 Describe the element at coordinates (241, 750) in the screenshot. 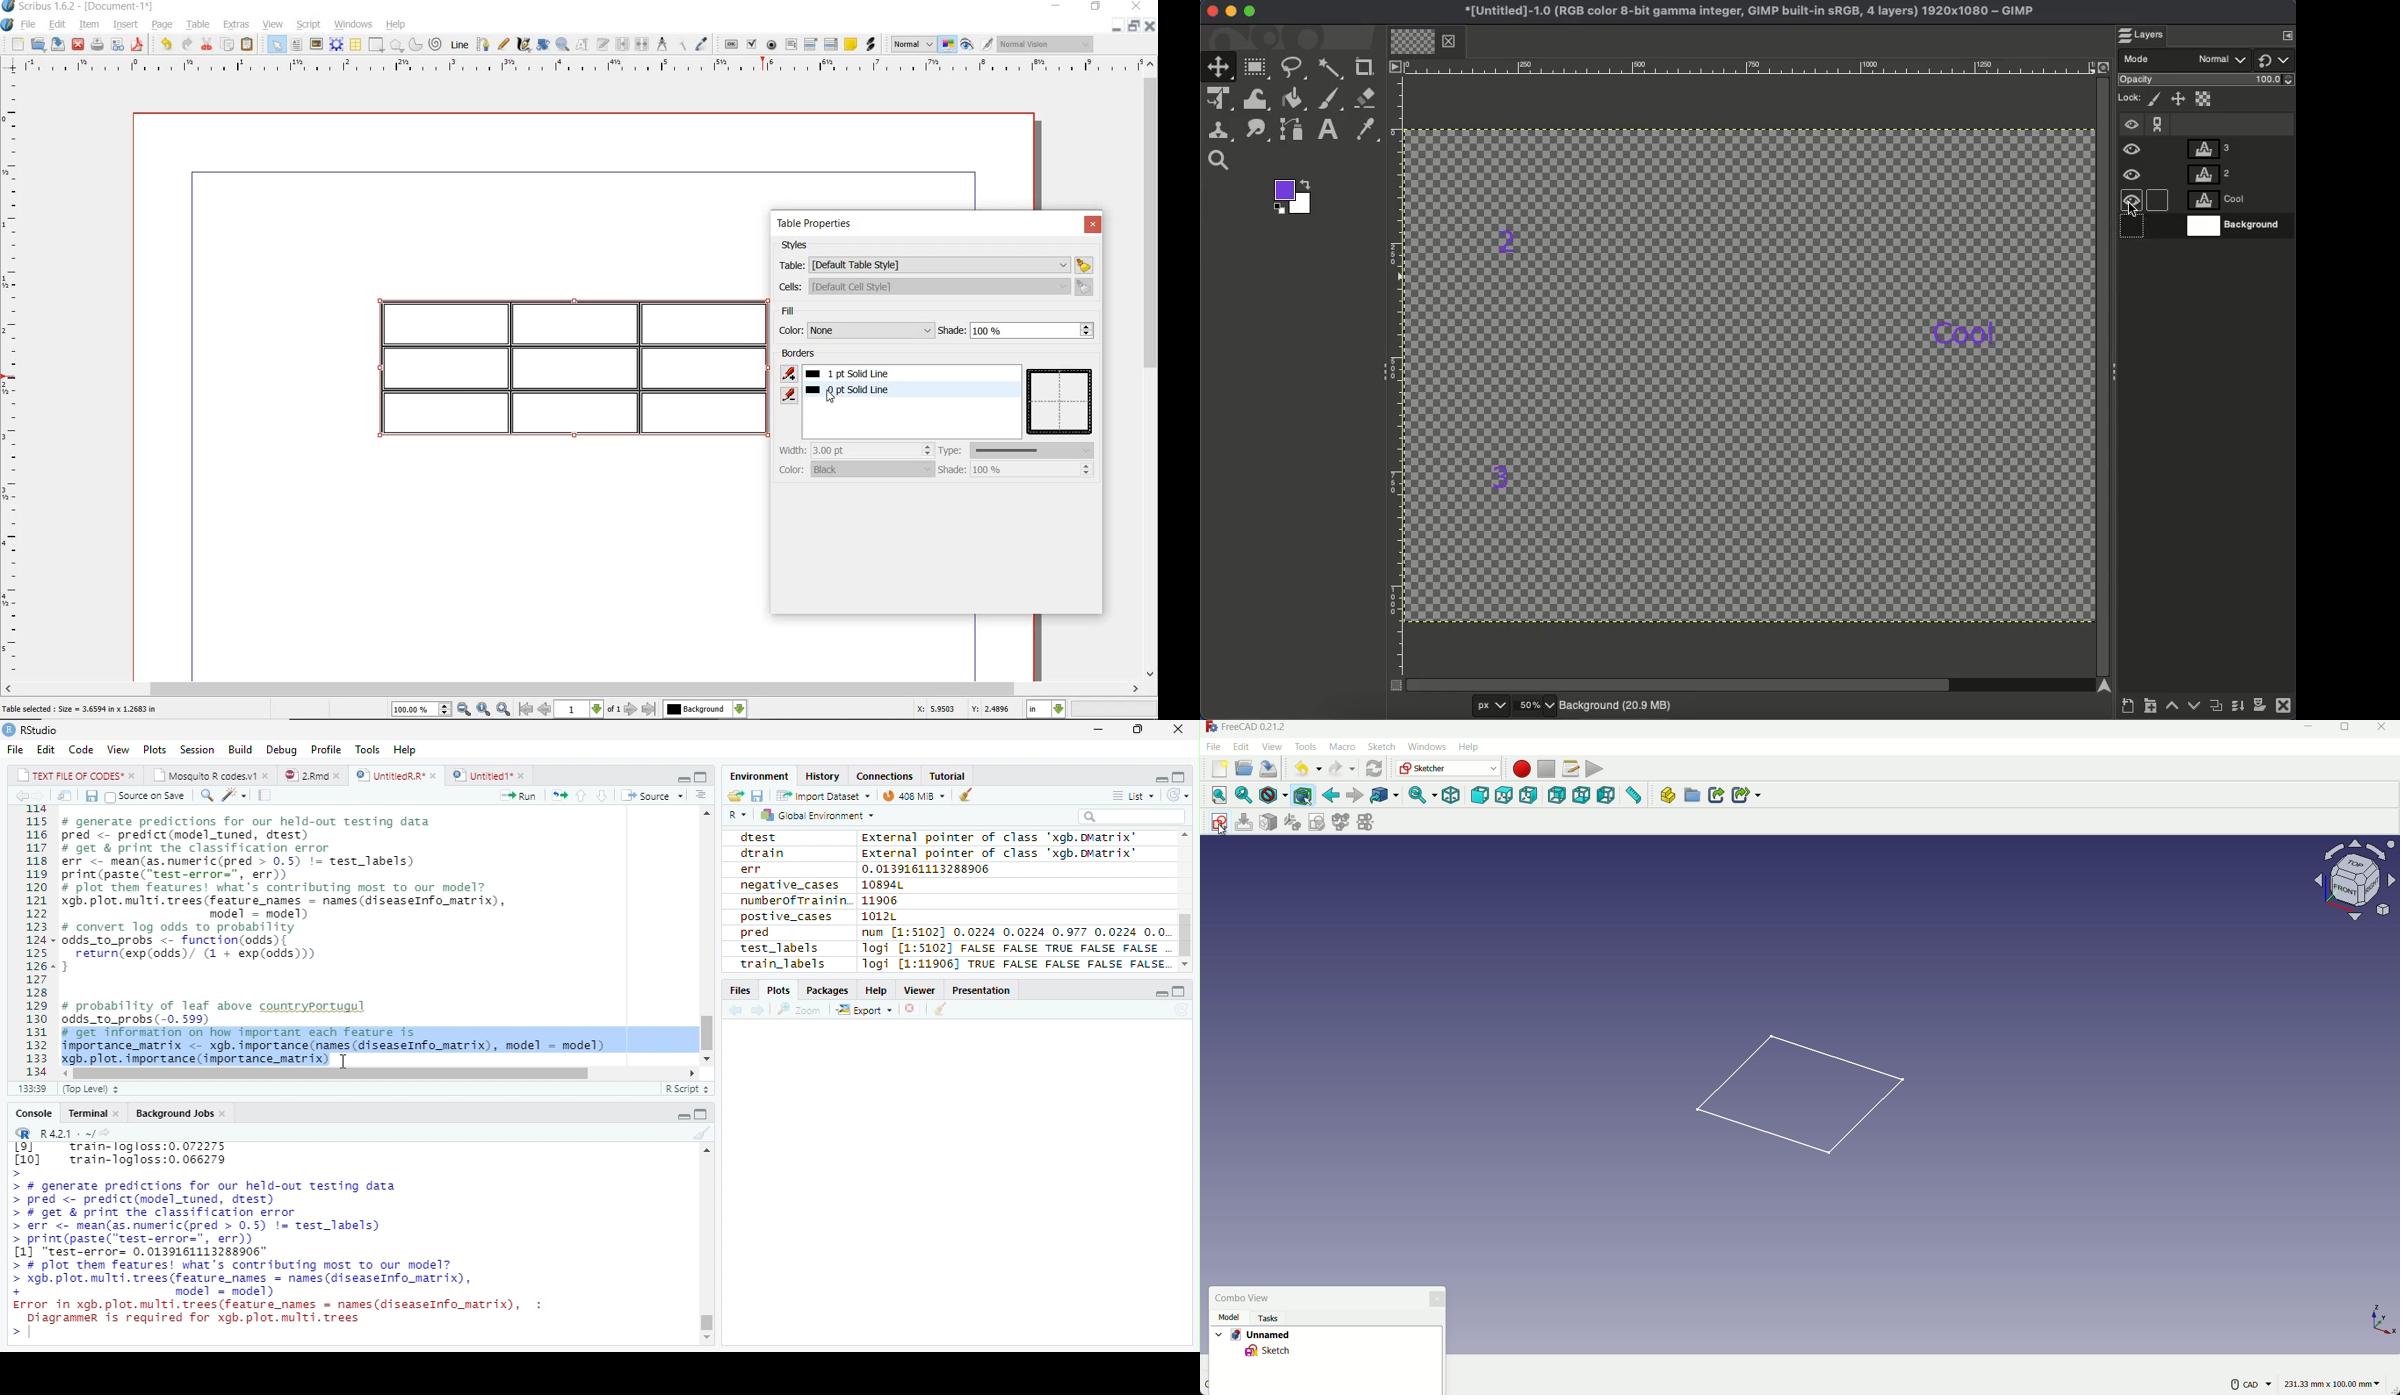

I see `Build` at that location.